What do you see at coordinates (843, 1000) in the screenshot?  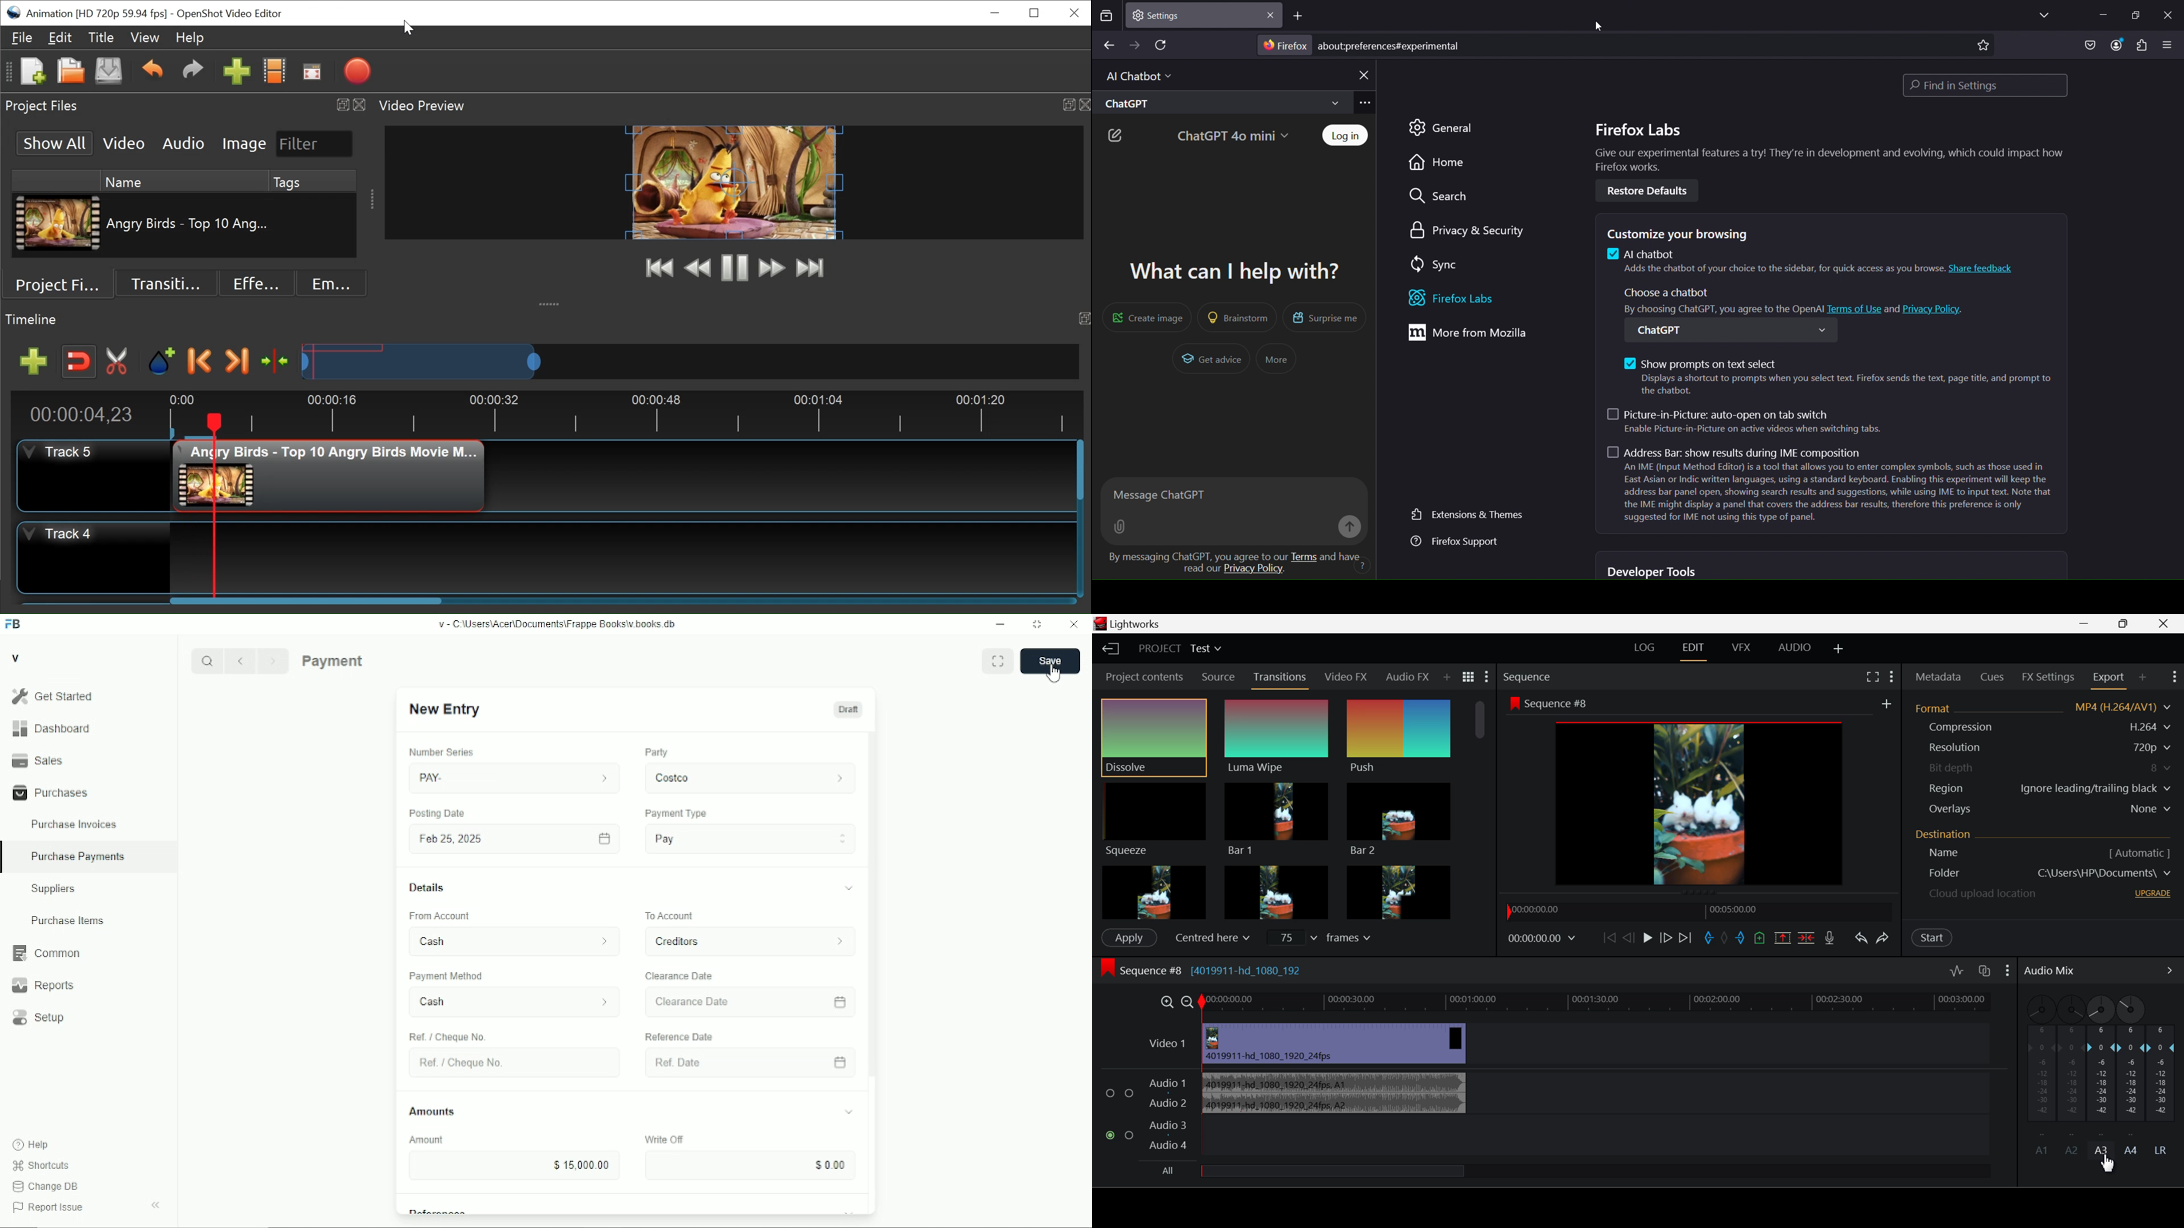 I see `calender` at bounding box center [843, 1000].